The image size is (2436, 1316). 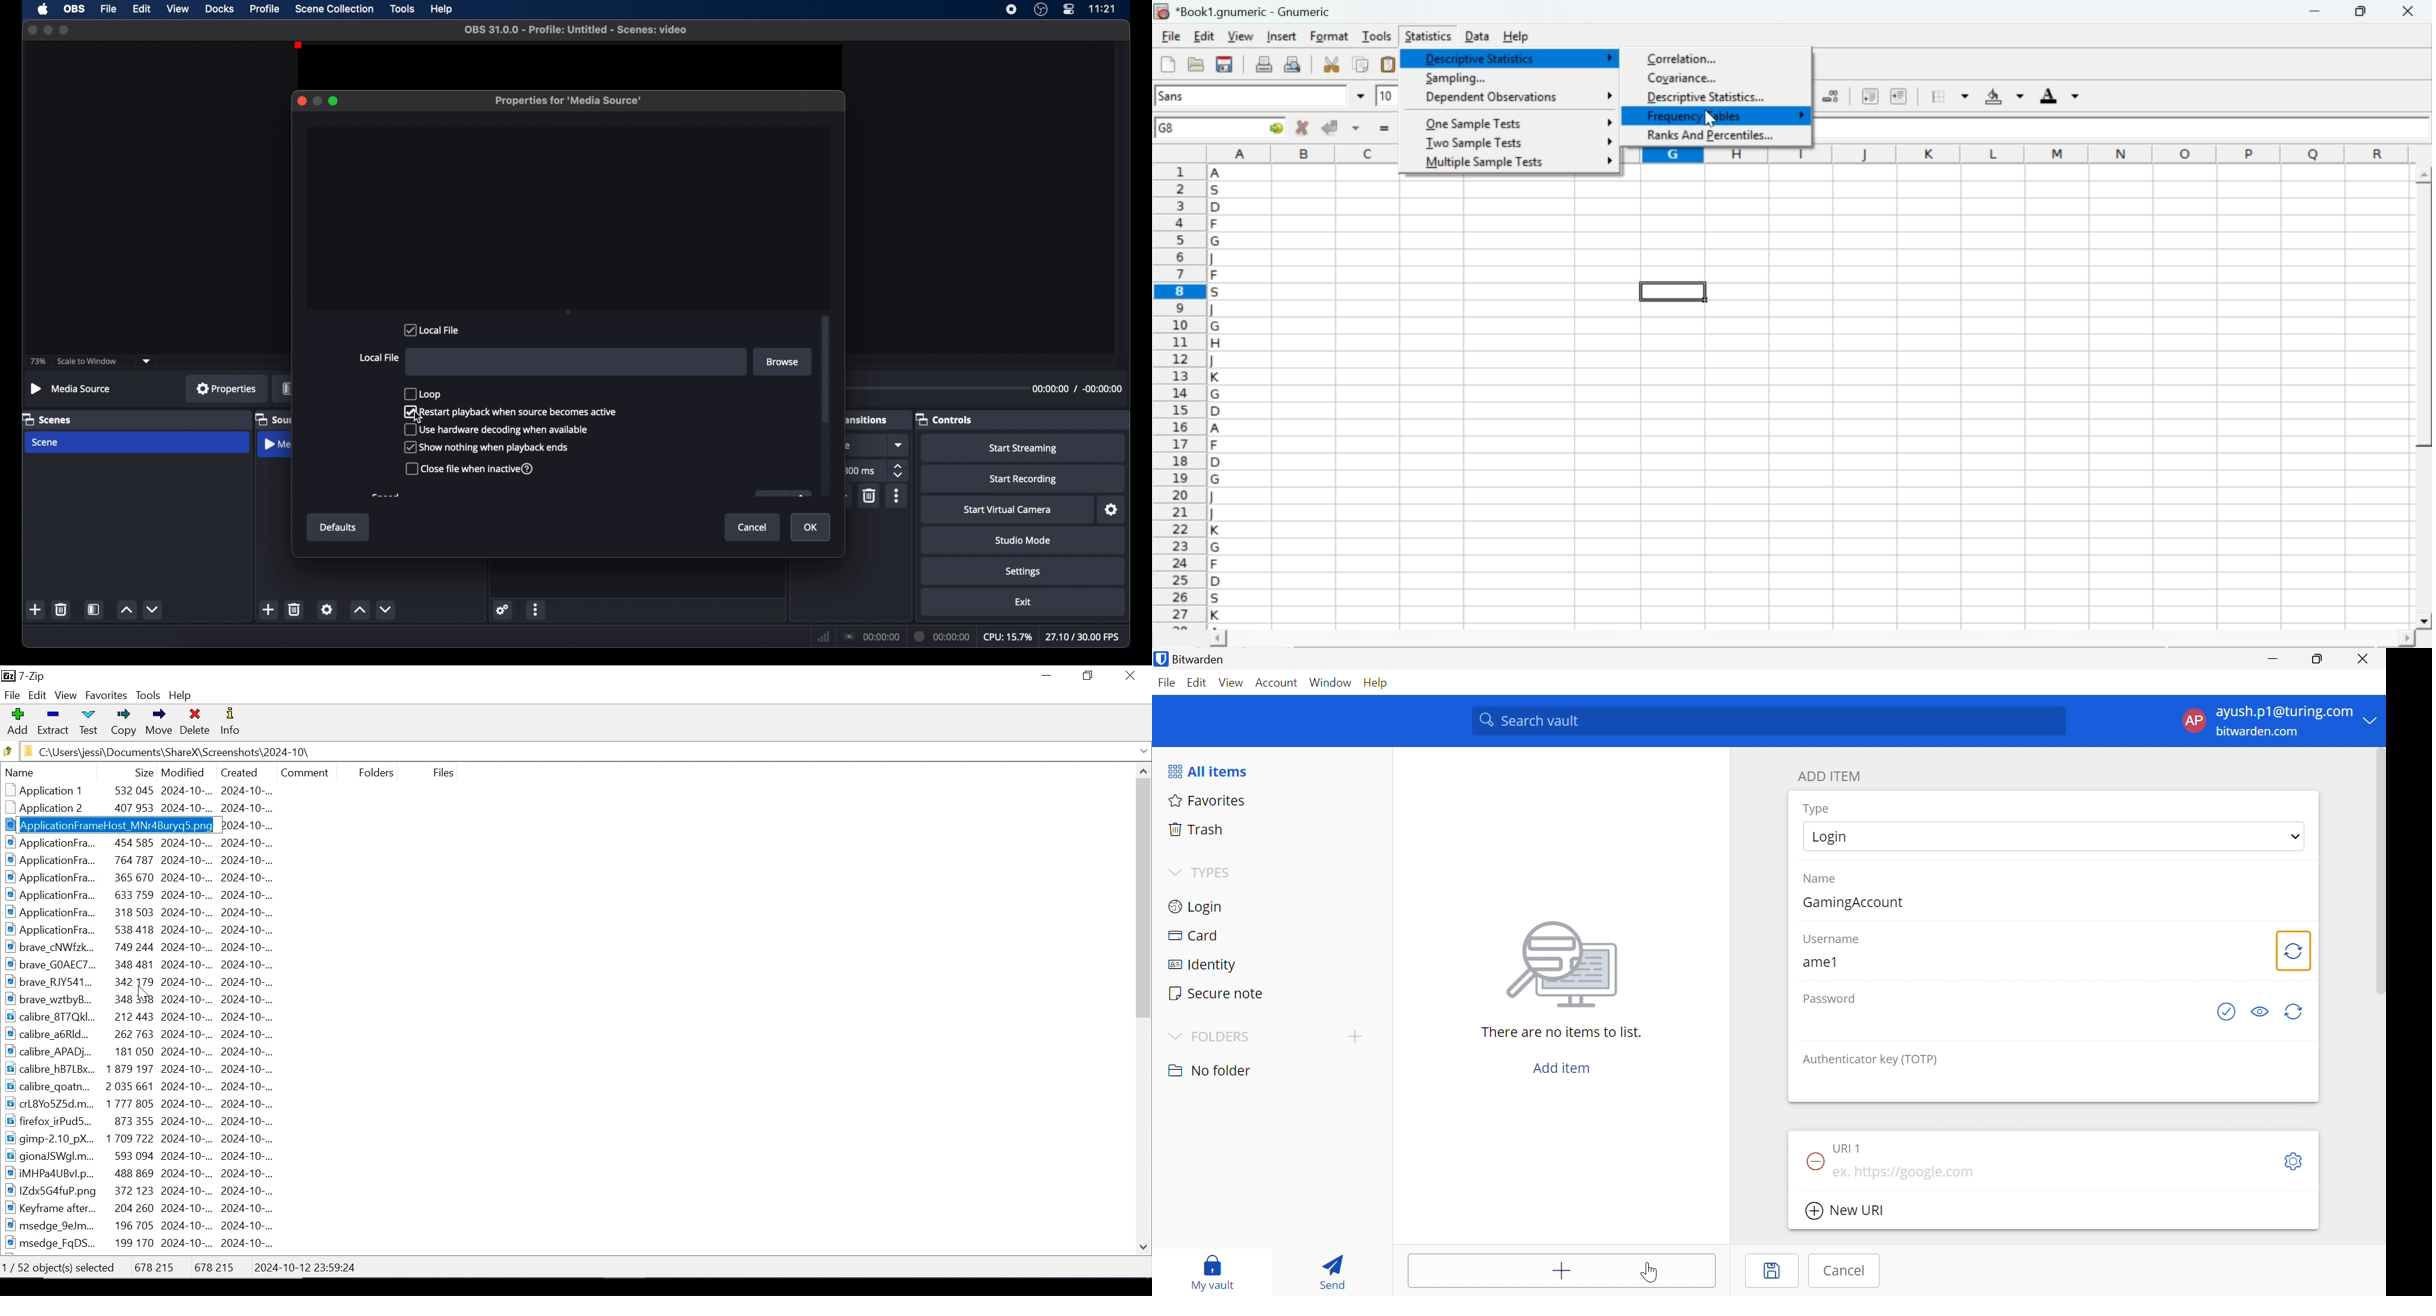 I want to click on media source, so click(x=277, y=444).